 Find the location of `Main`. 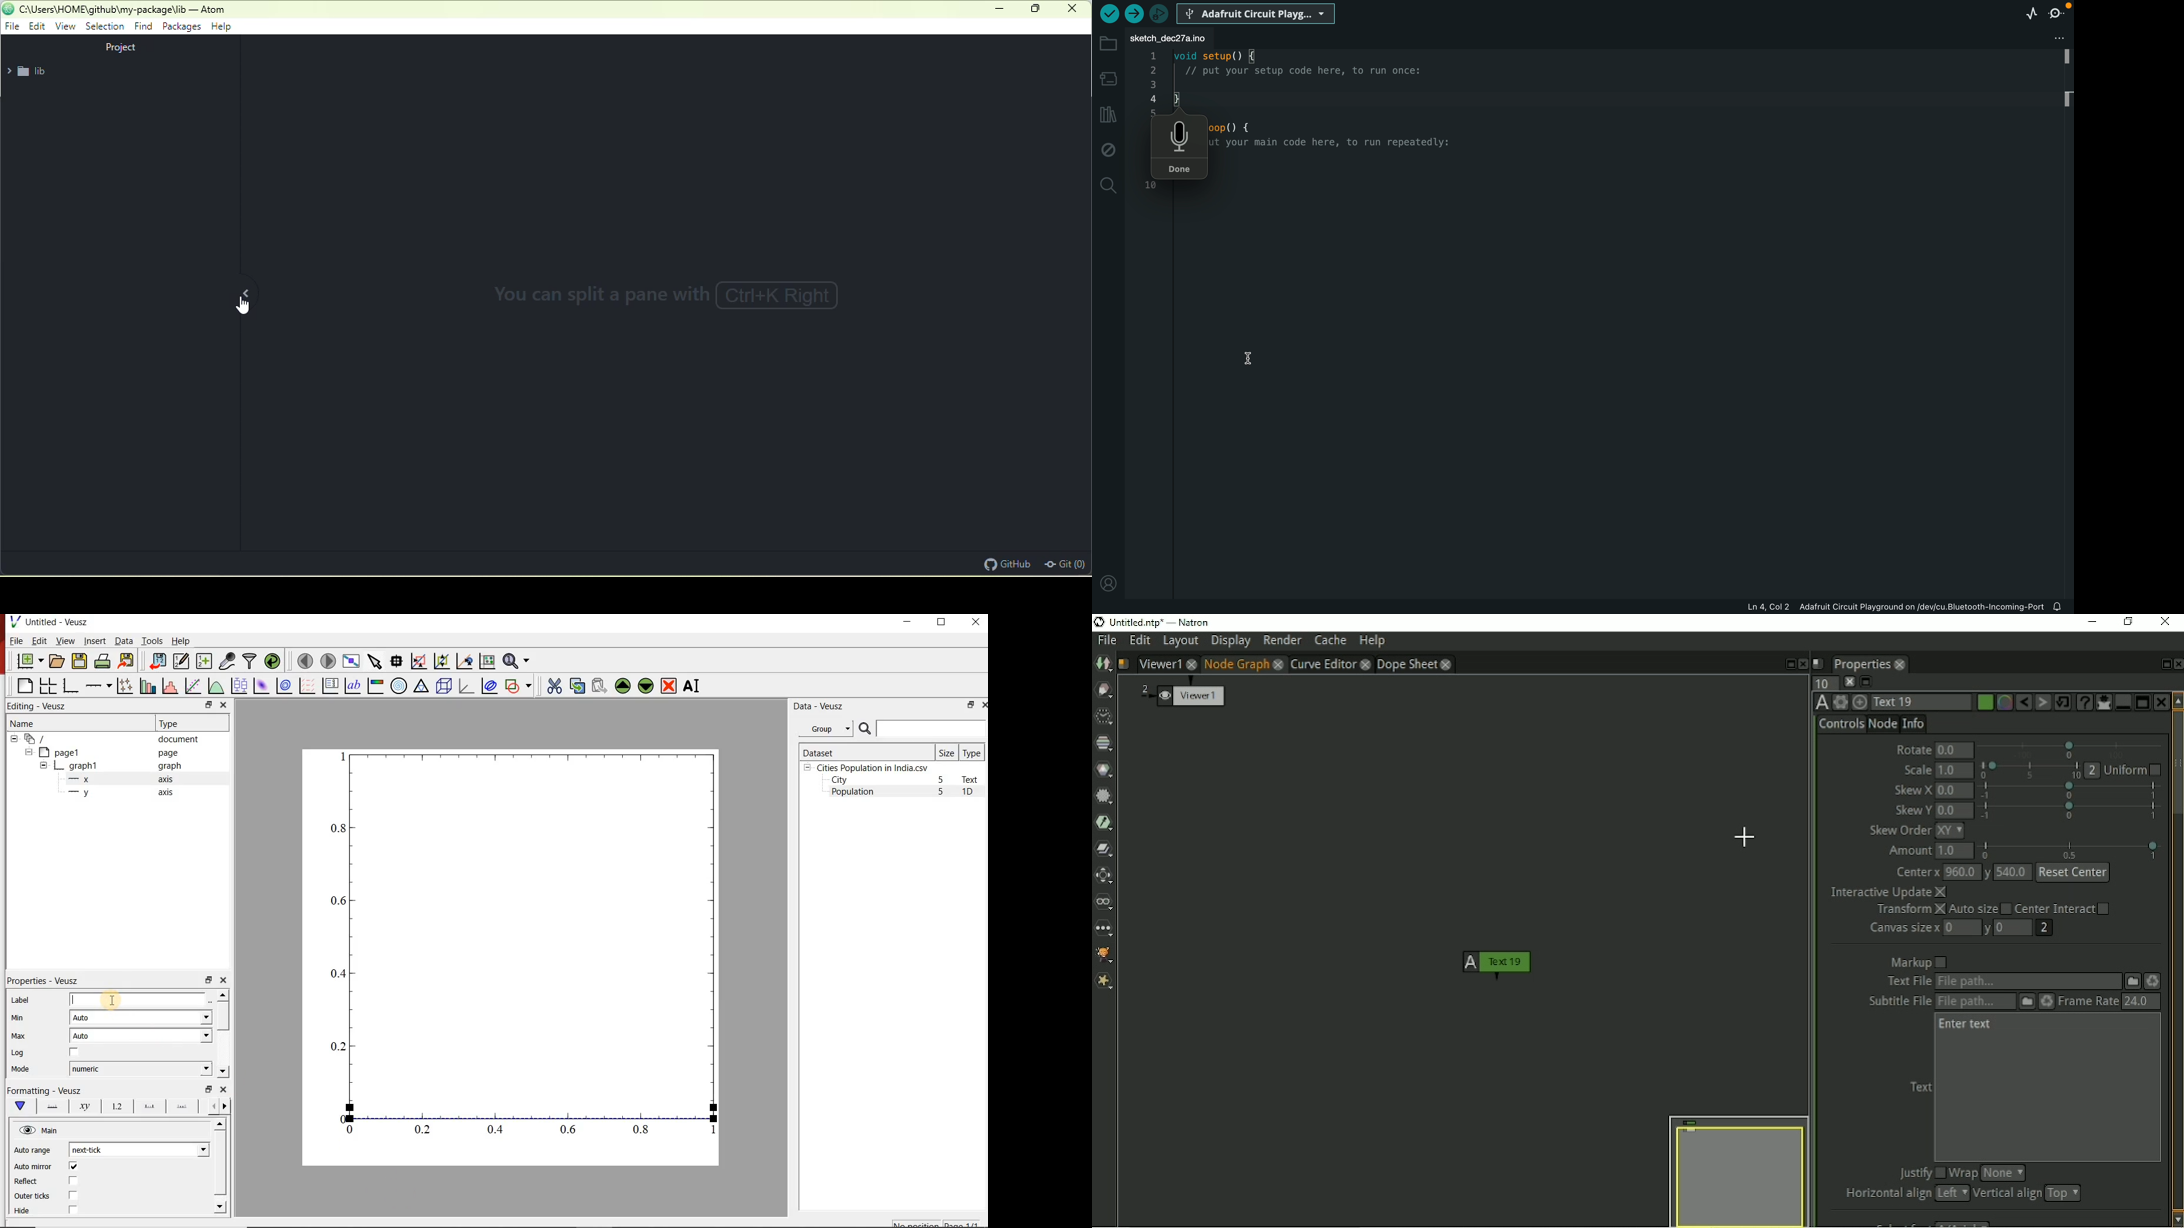

Main is located at coordinates (39, 1130).